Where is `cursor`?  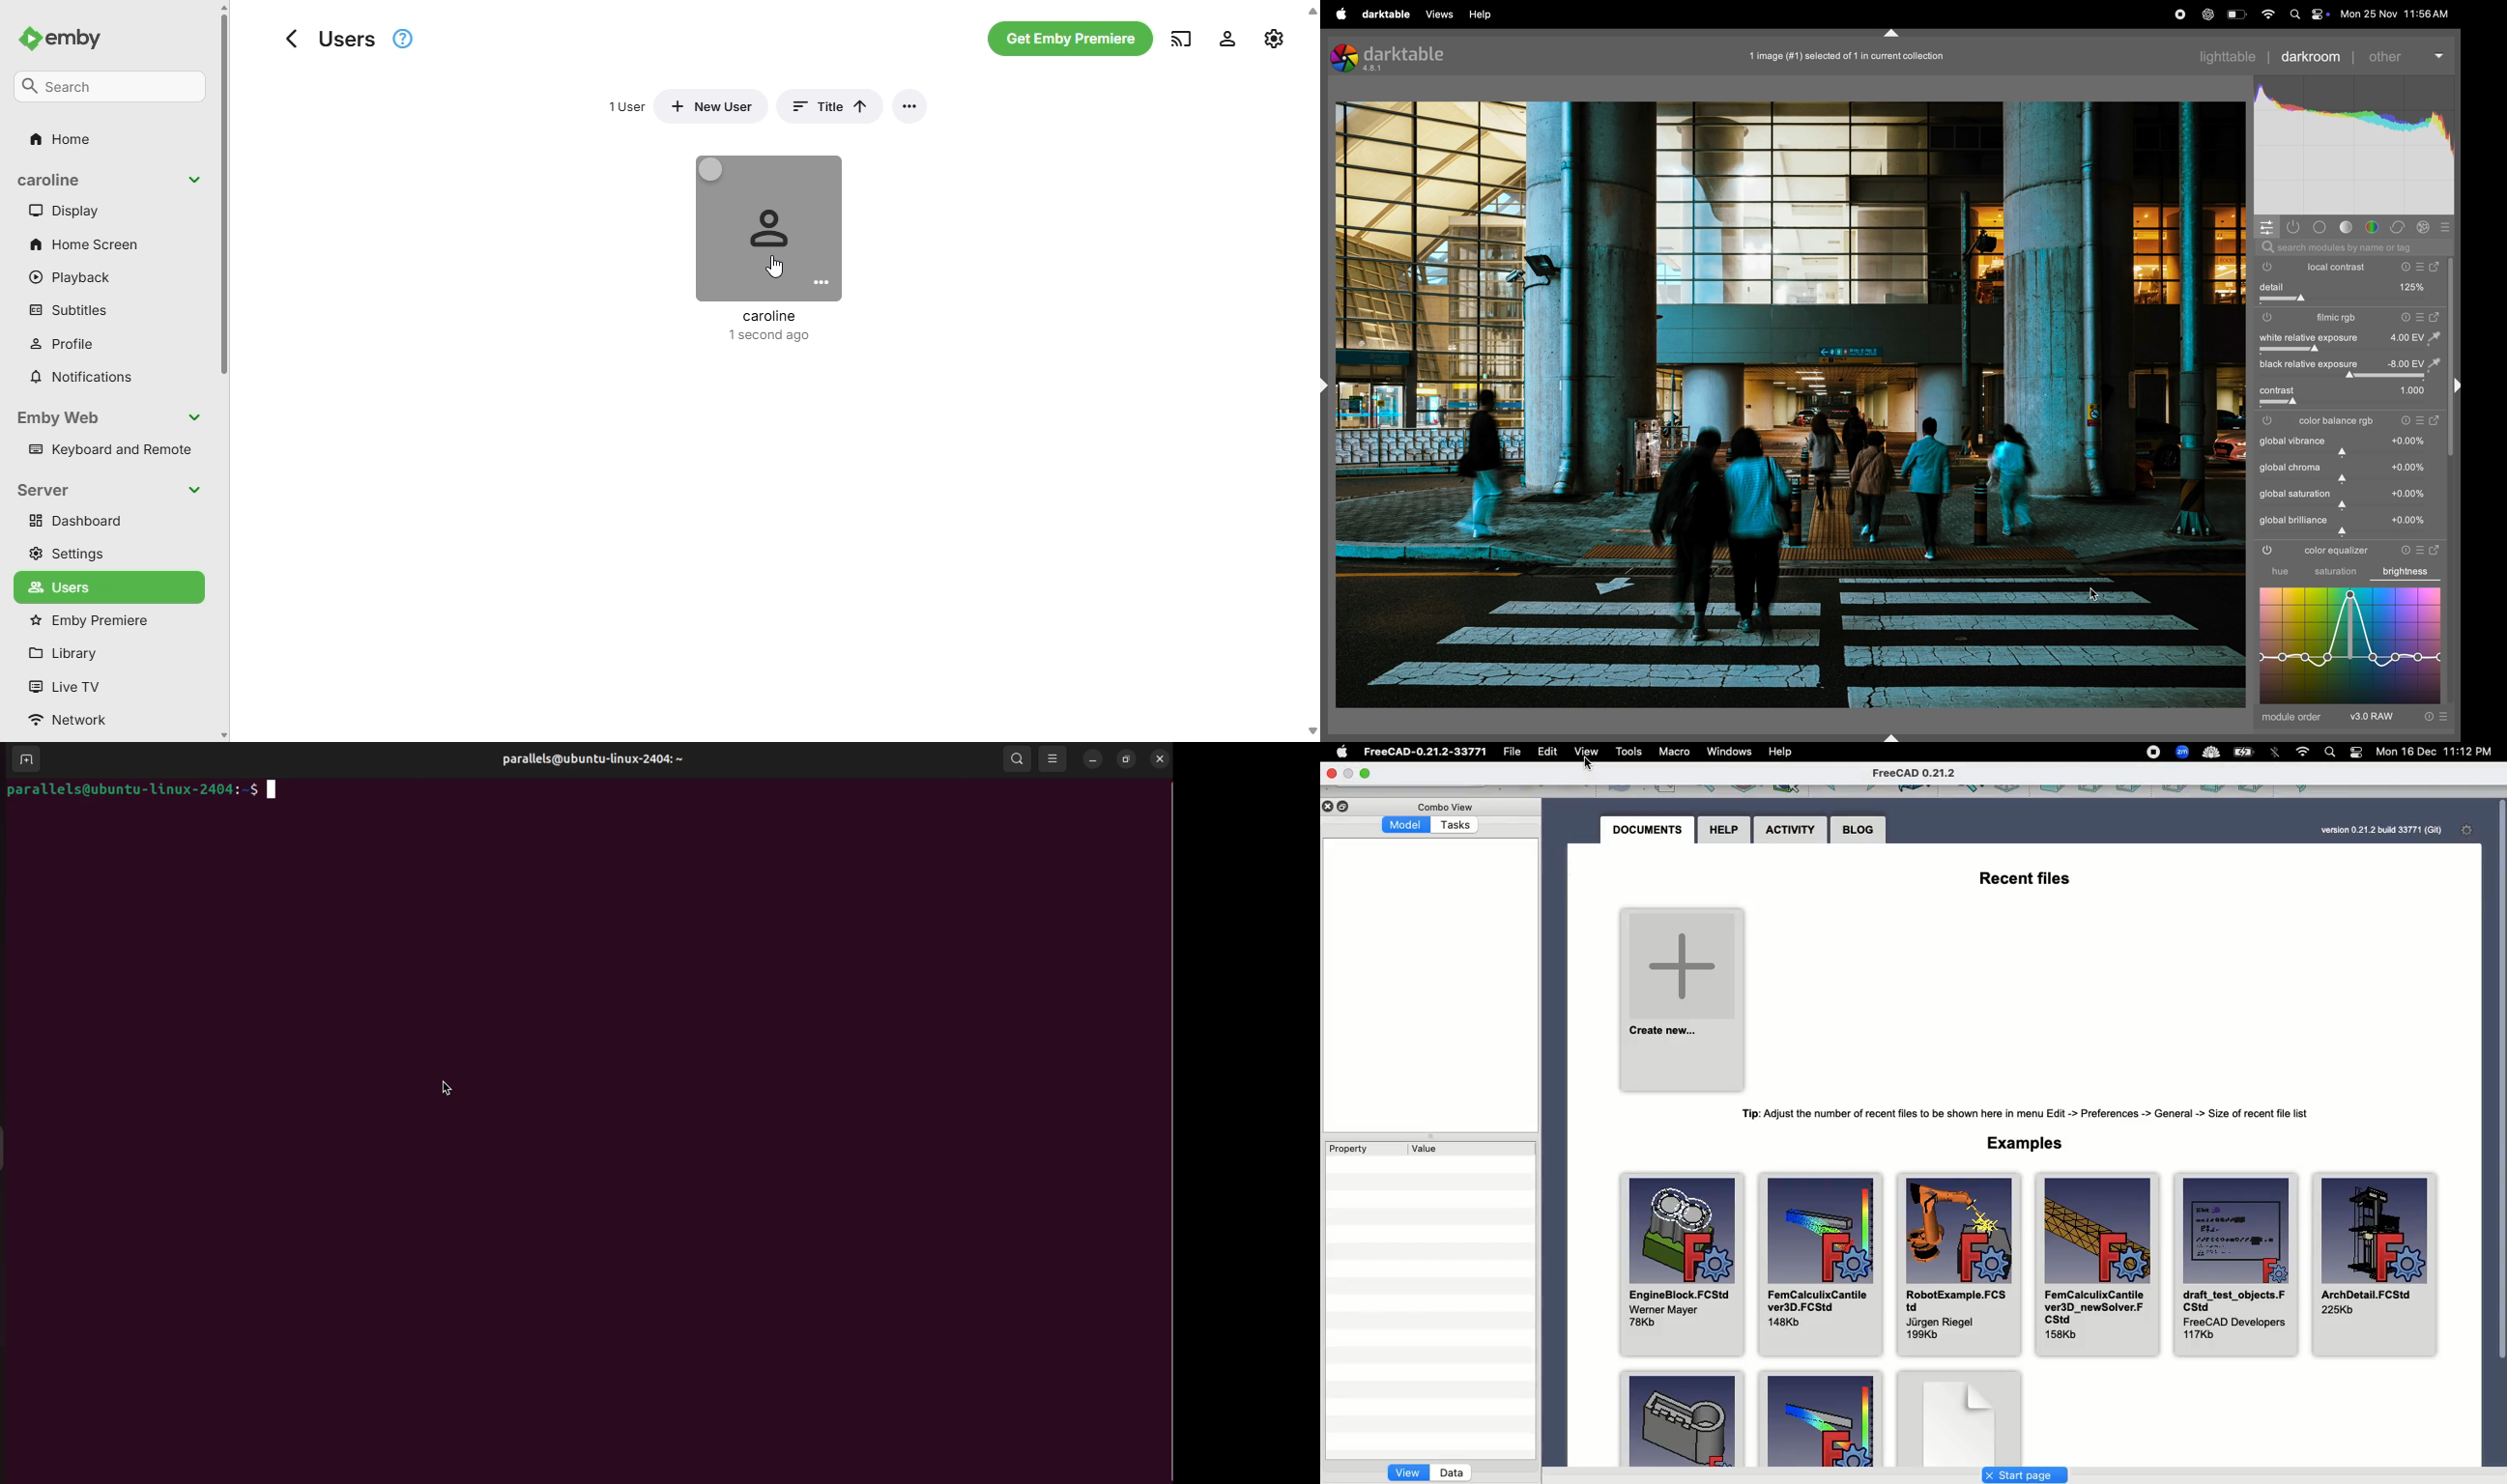
cursor is located at coordinates (451, 1089).